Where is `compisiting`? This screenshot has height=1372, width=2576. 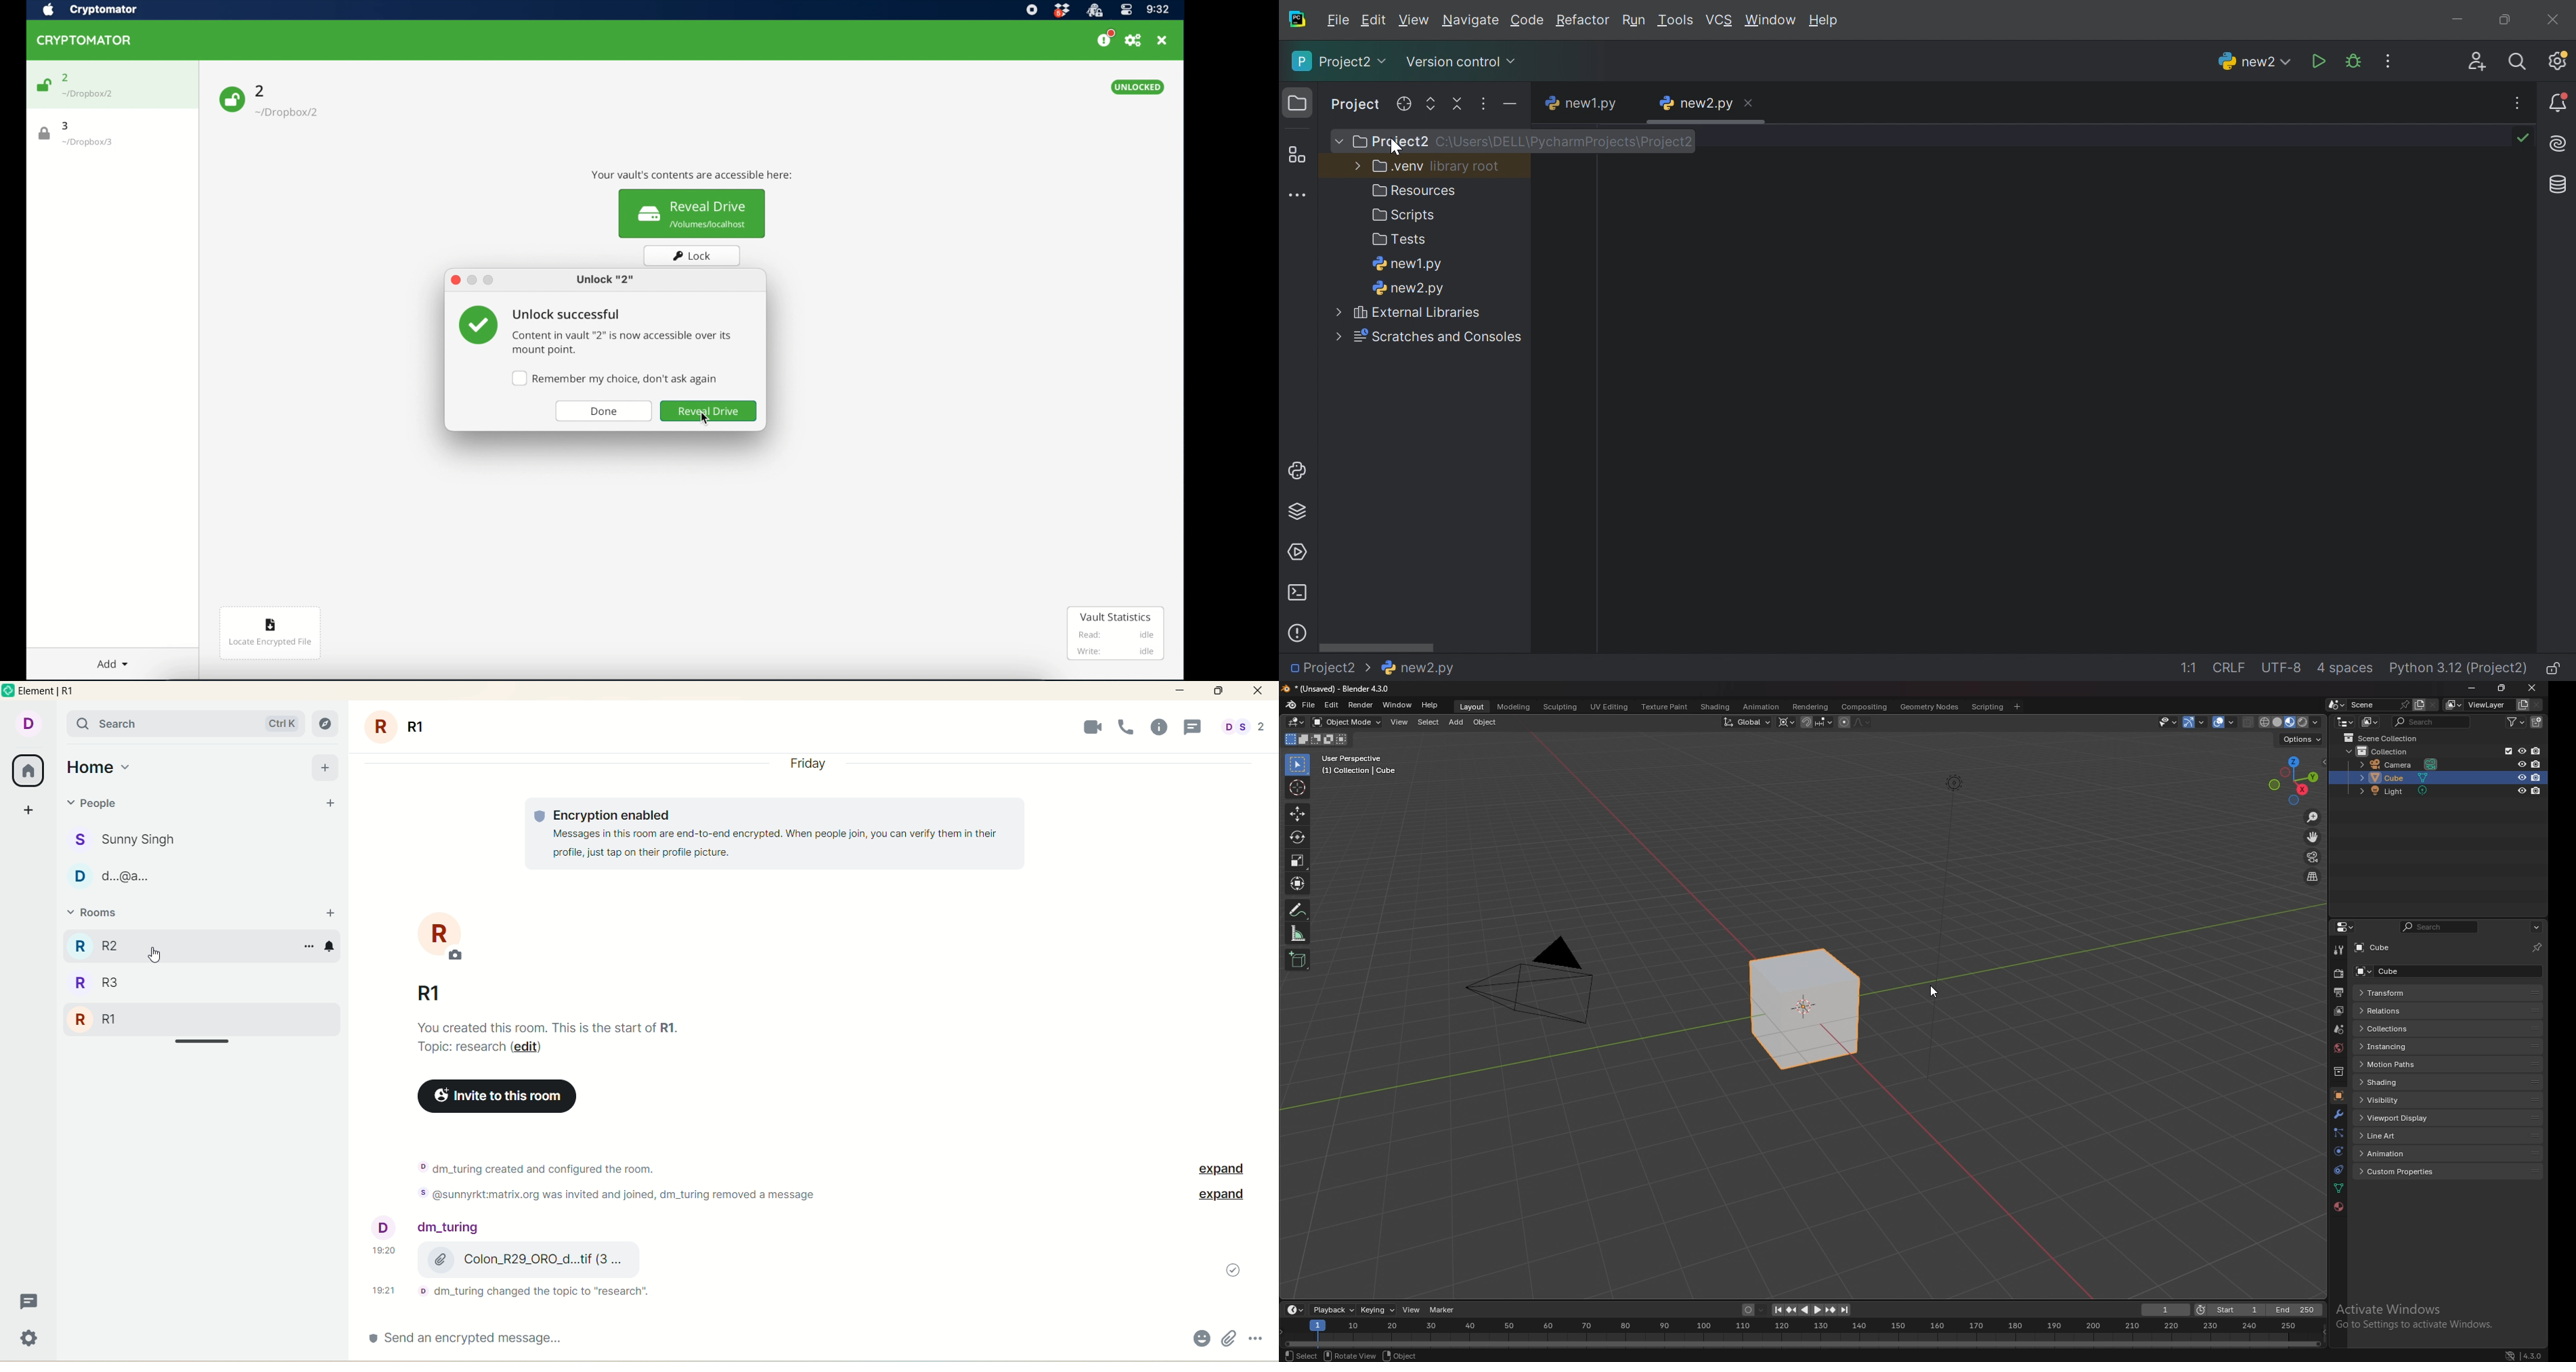
compisiting is located at coordinates (1864, 707).